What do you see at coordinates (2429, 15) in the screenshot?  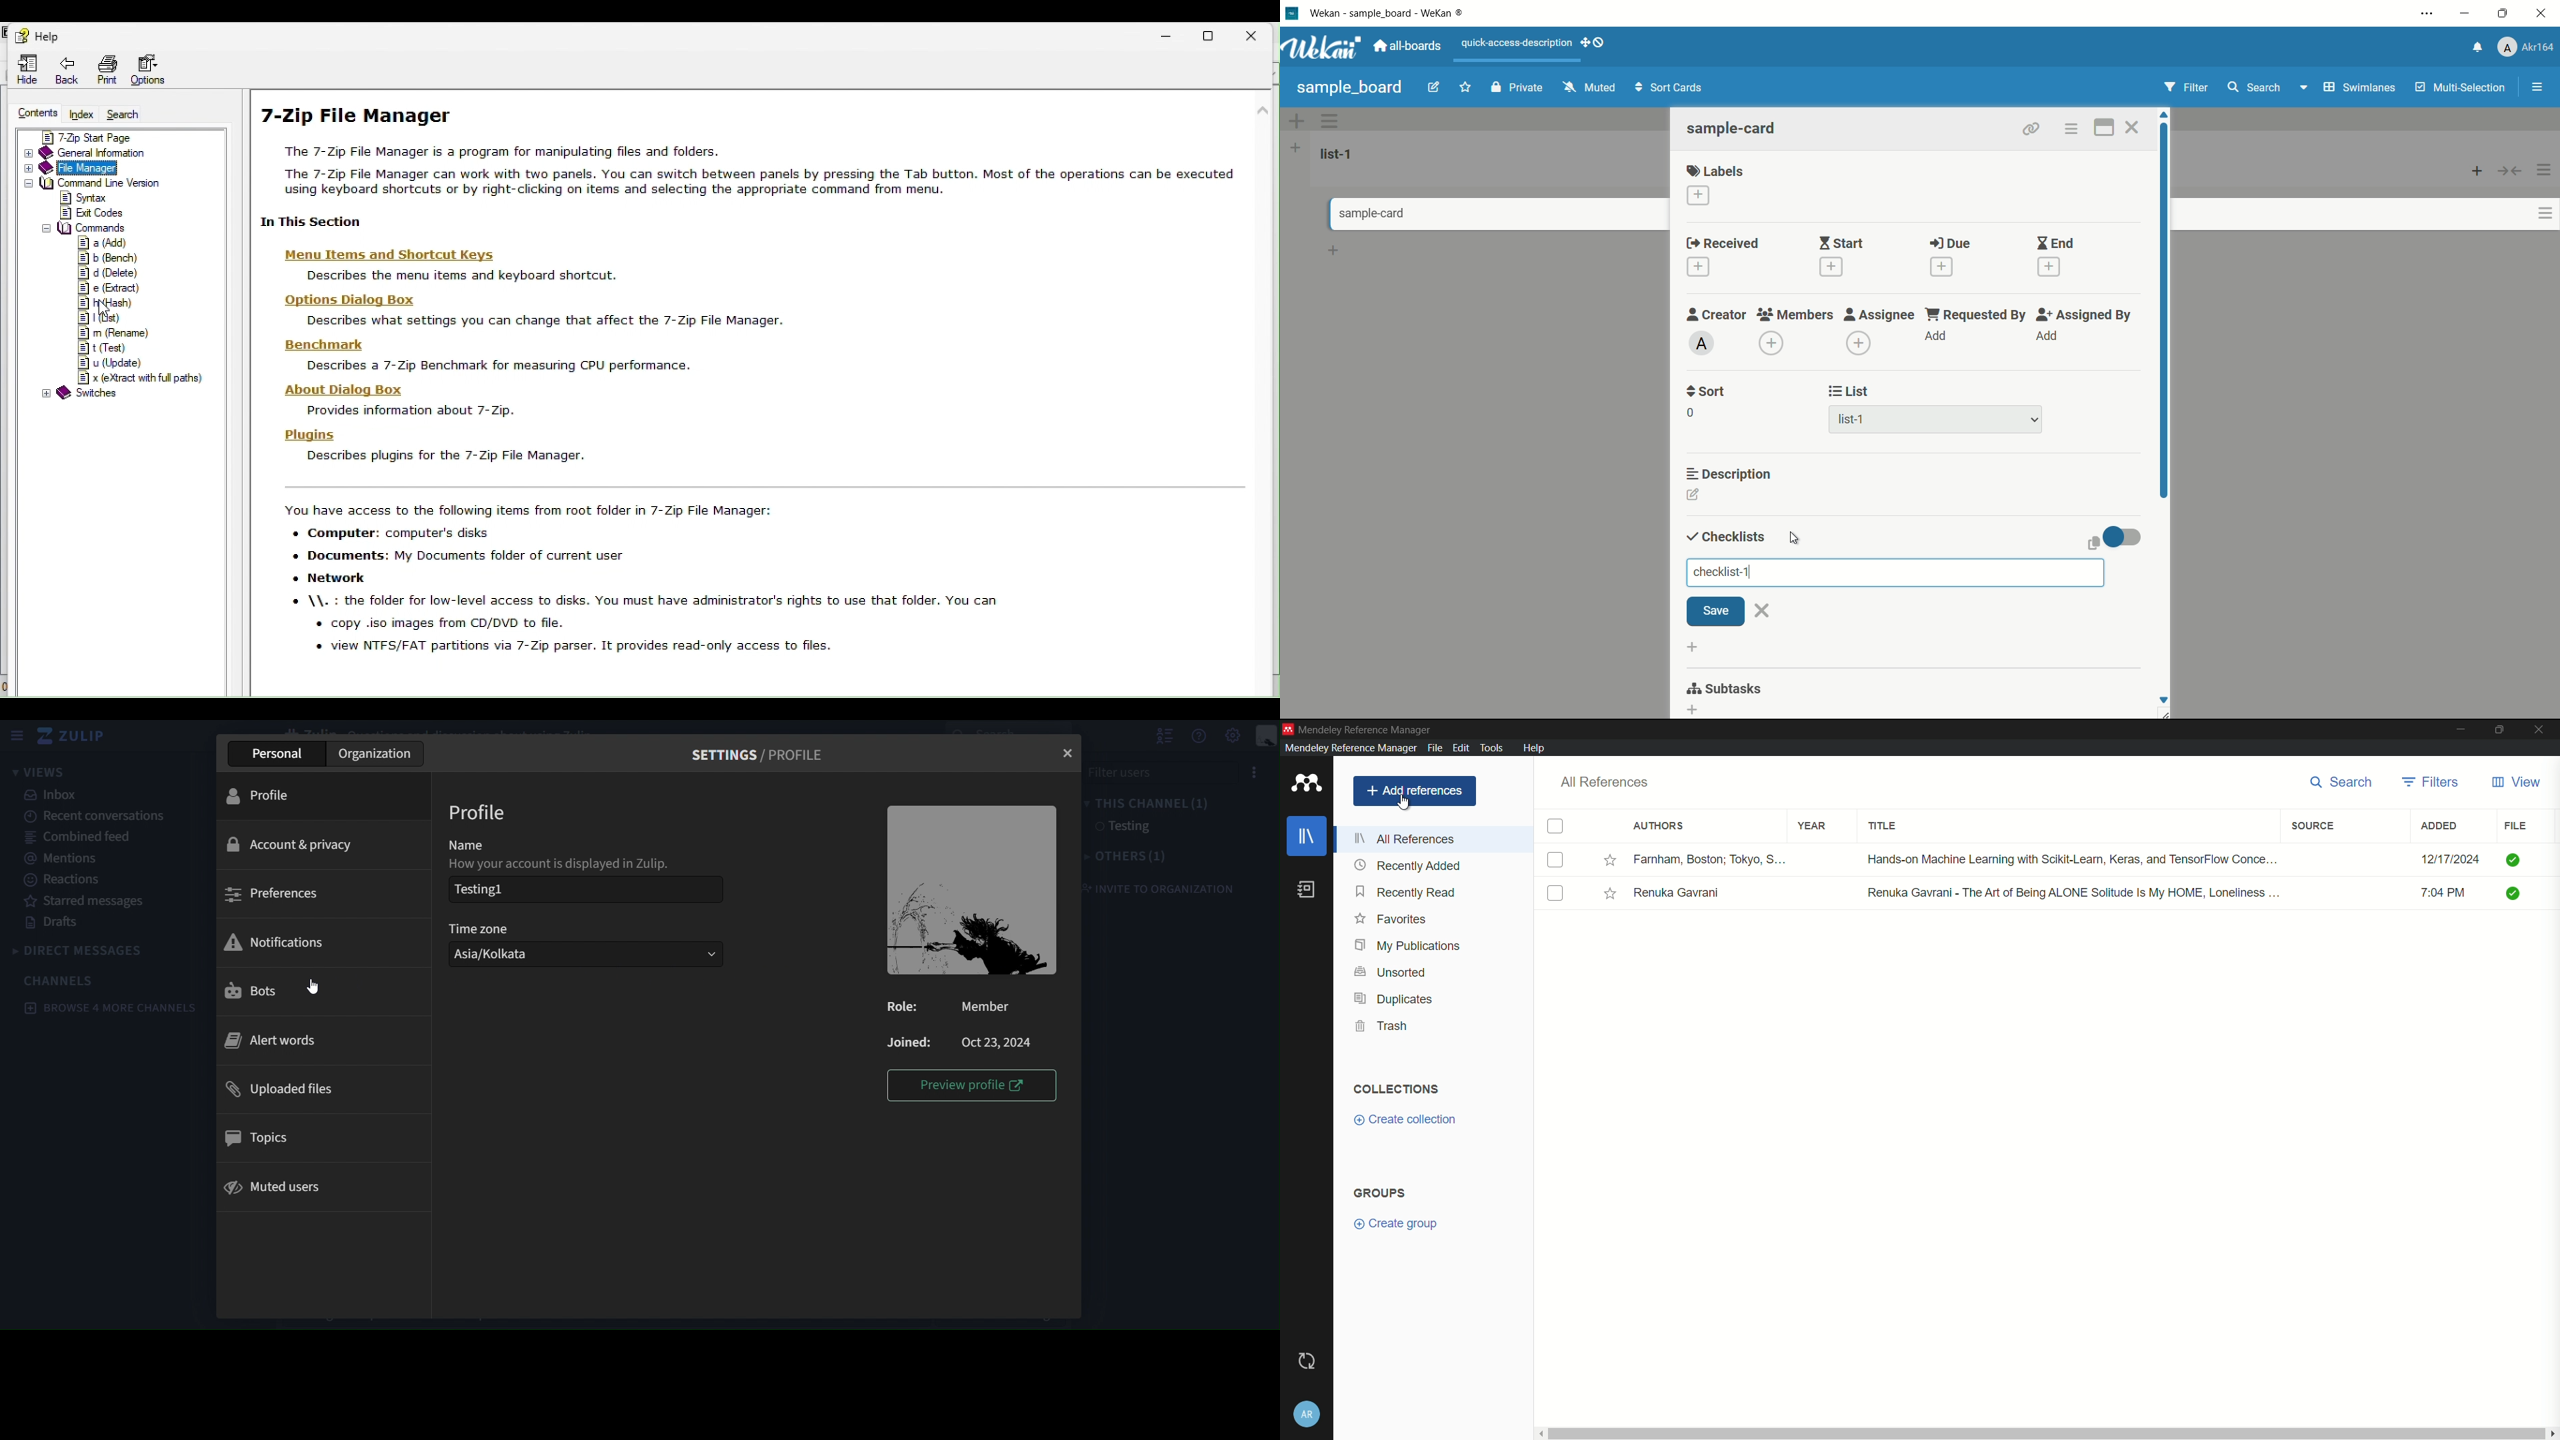 I see `settings and more` at bounding box center [2429, 15].